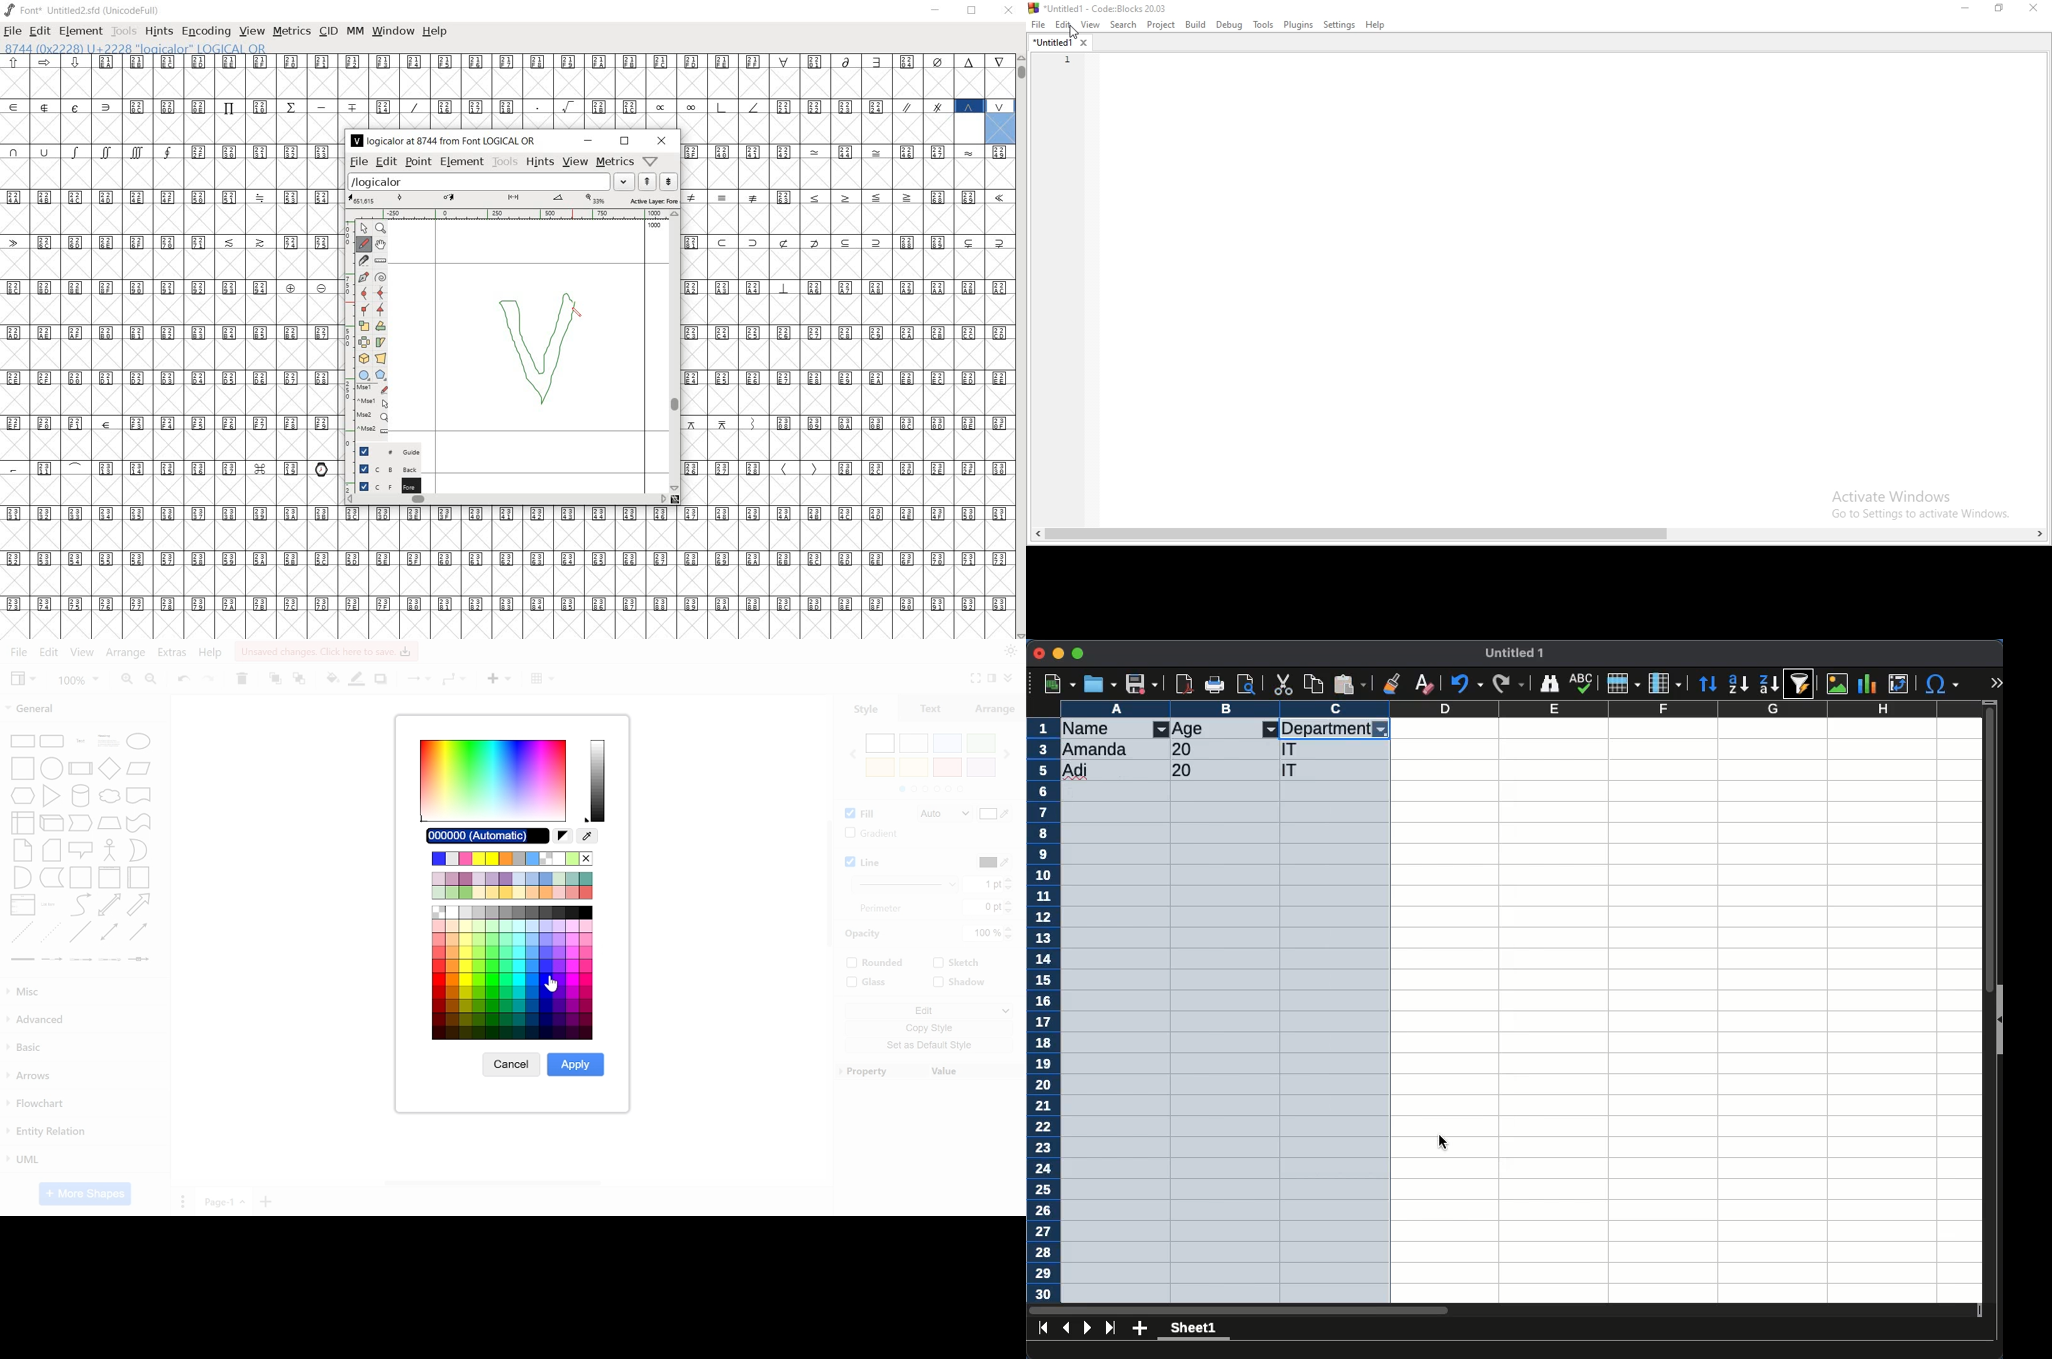 This screenshot has width=2072, height=1372. What do you see at coordinates (1043, 1010) in the screenshot?
I see `rows` at bounding box center [1043, 1010].